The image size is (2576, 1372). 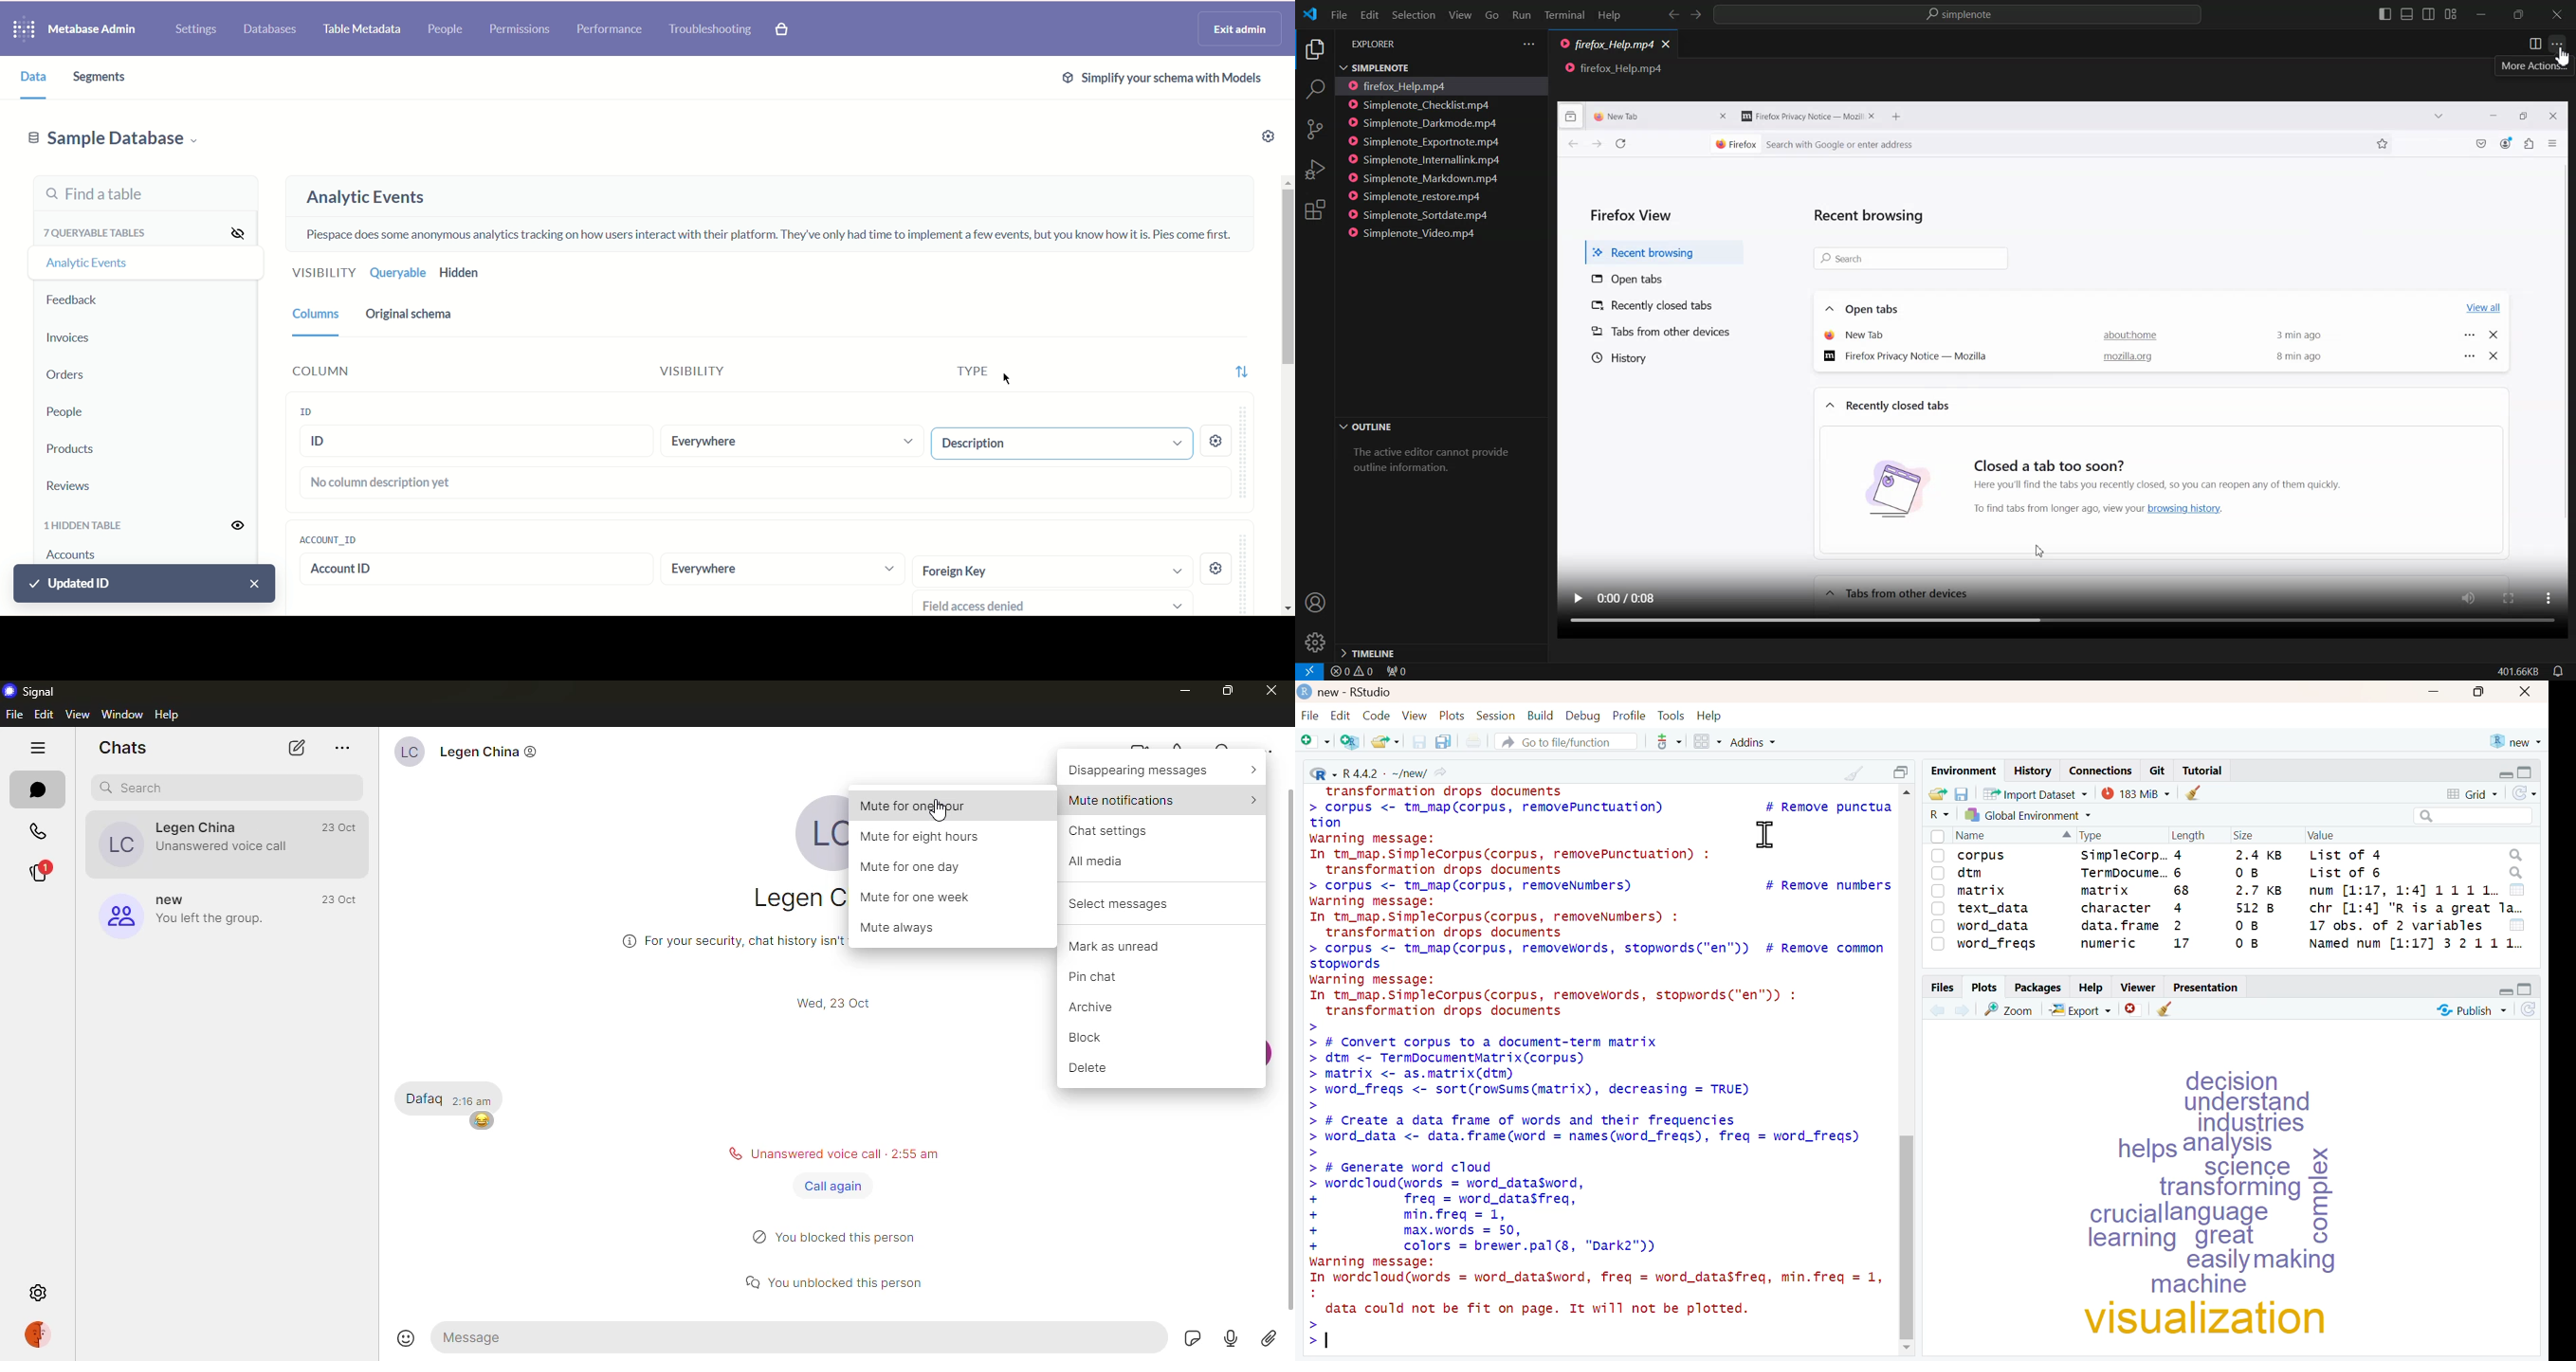 I want to click on Clear Console, so click(x=2165, y=1010).